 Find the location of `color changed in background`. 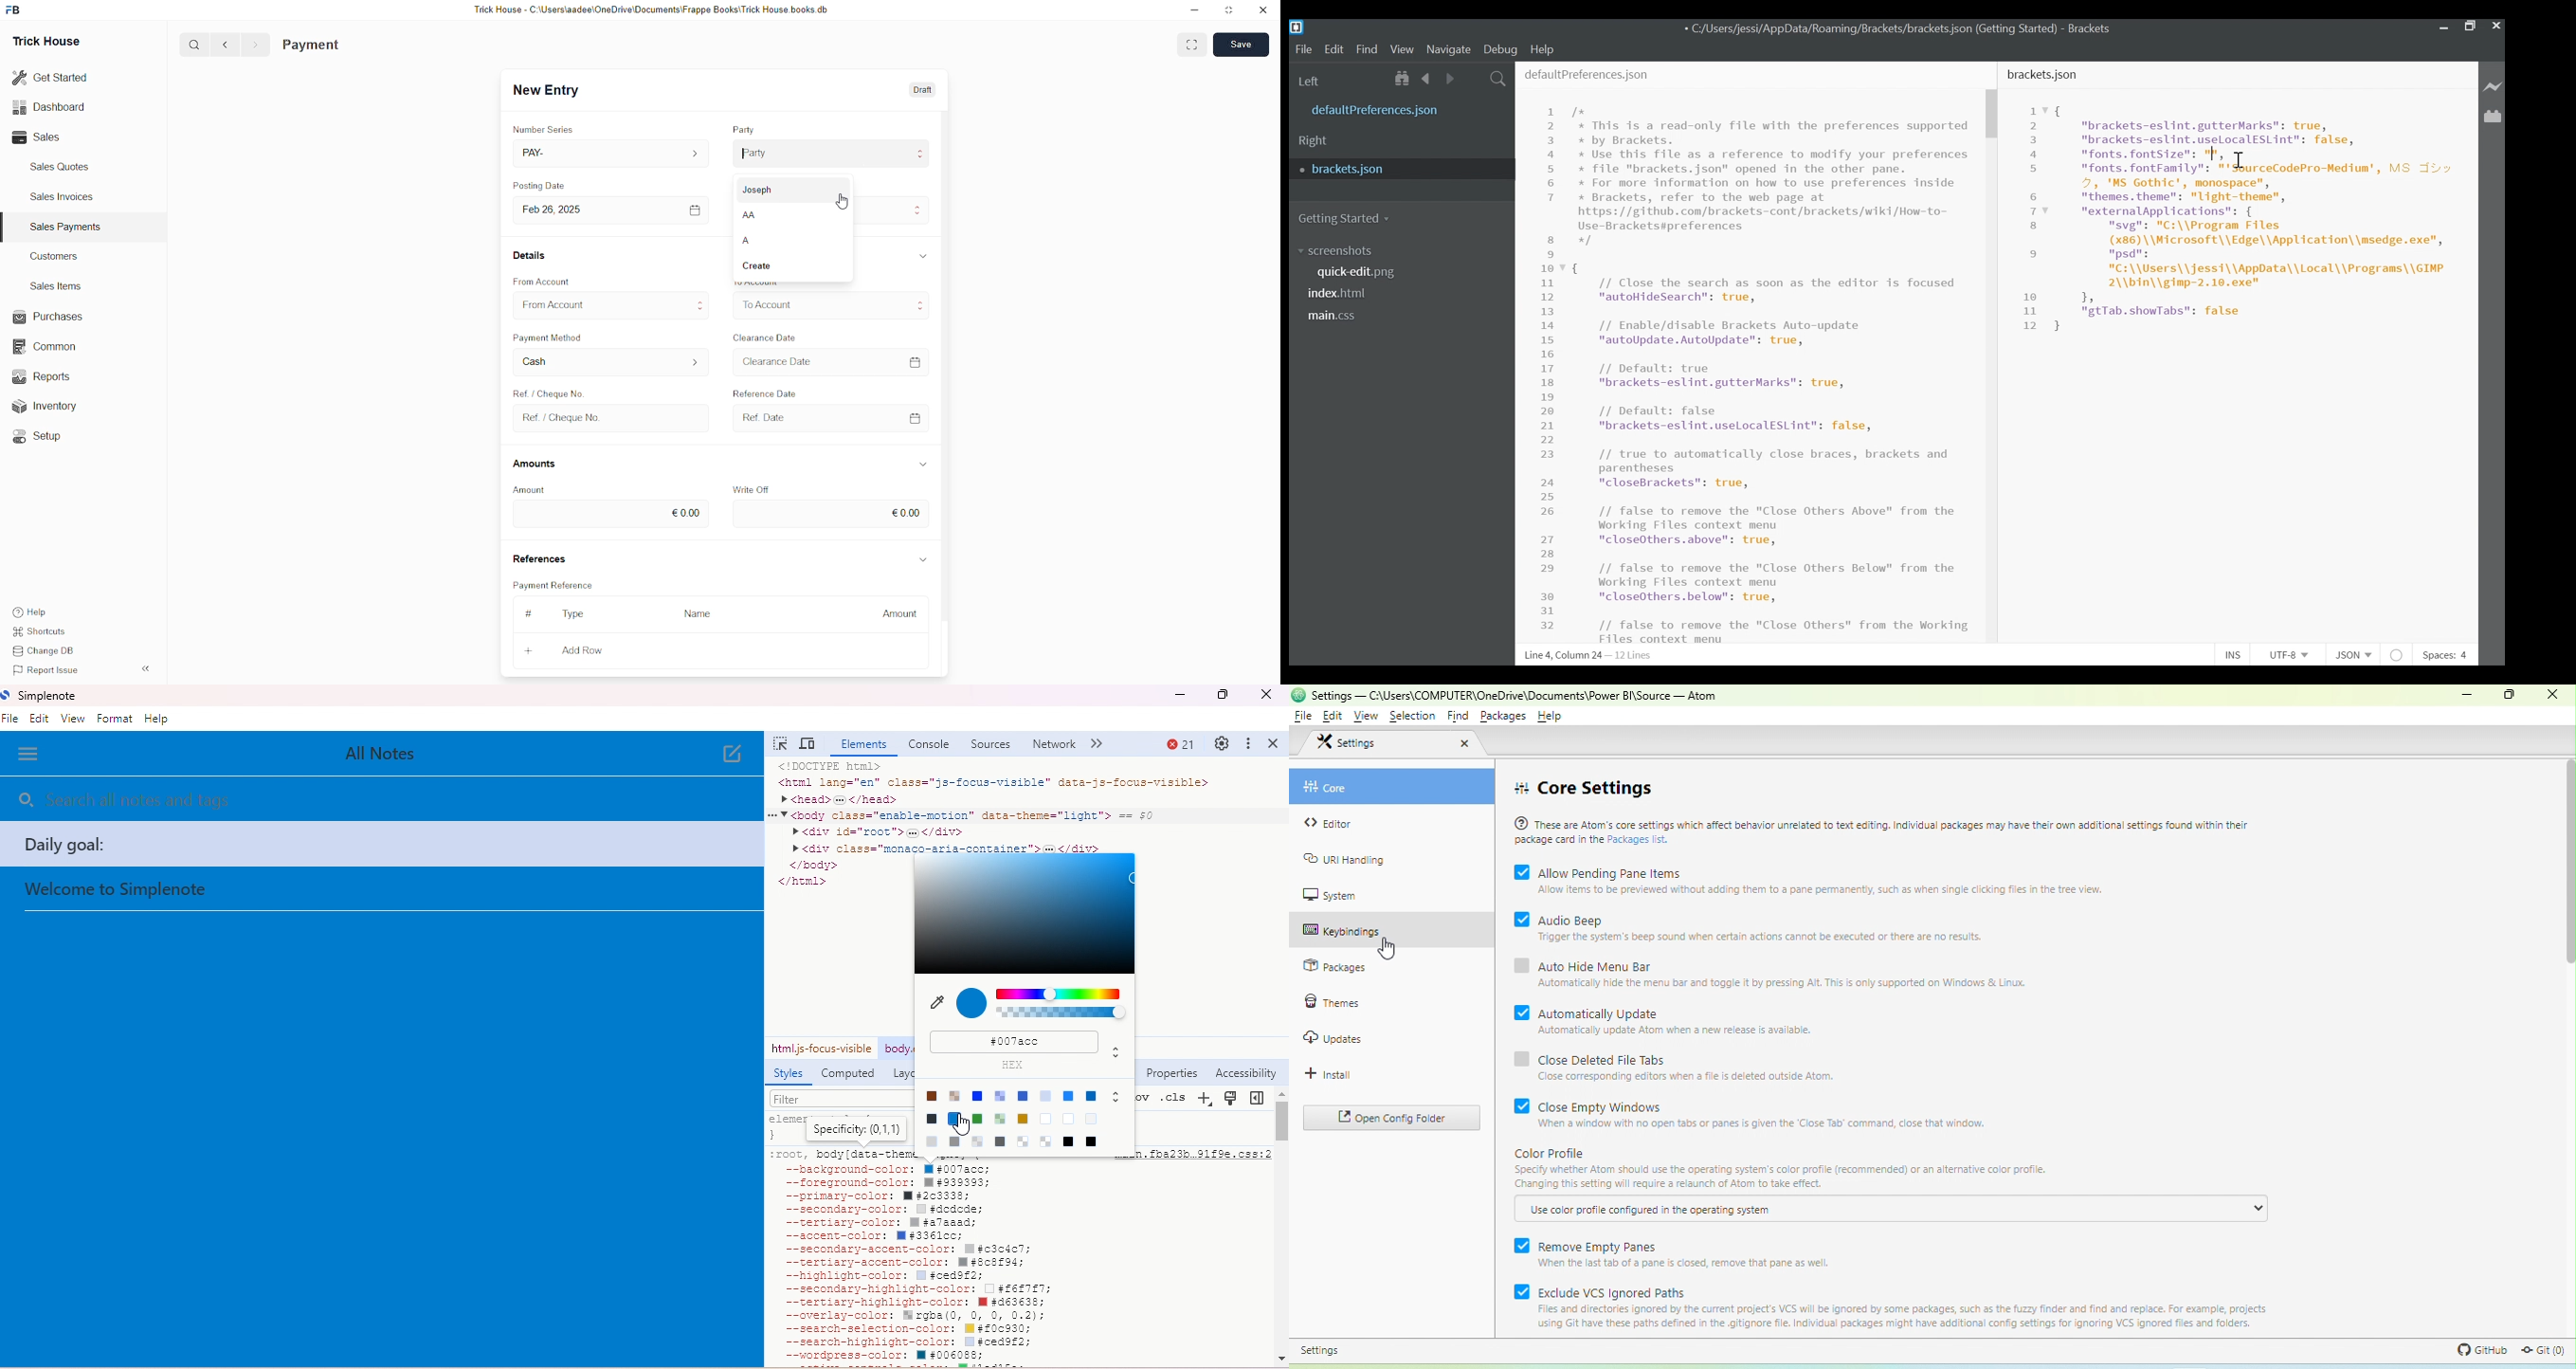

color changed in background is located at coordinates (375, 1166).